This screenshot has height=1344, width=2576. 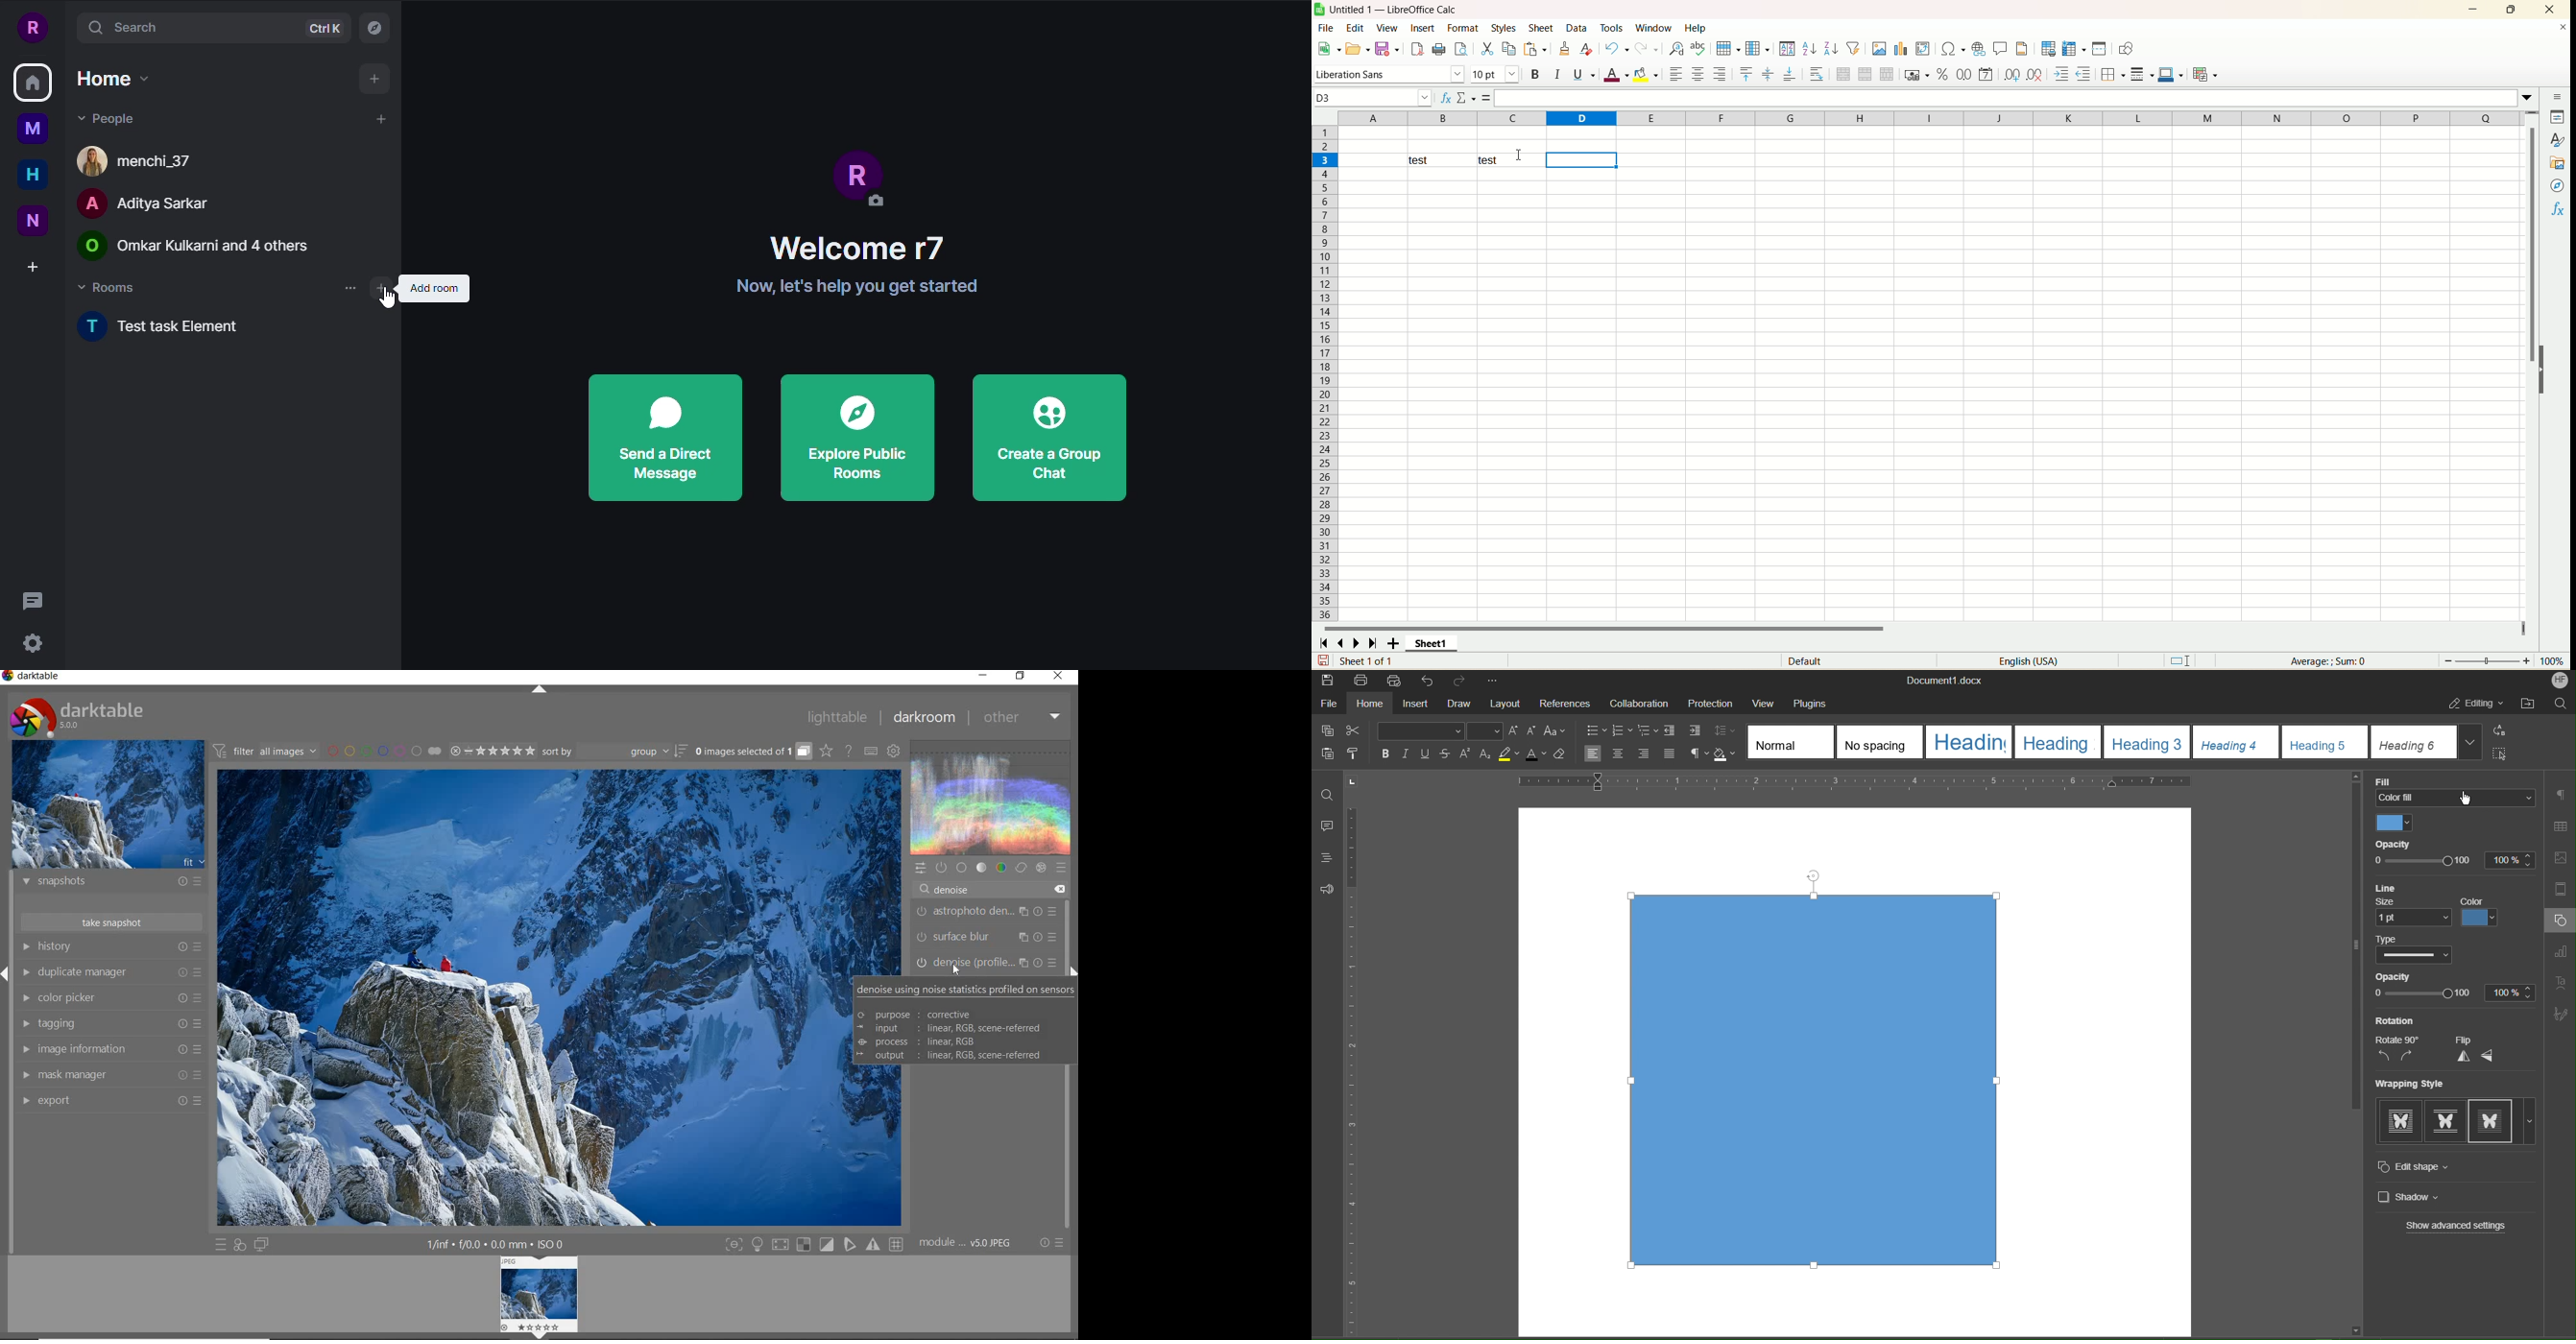 What do you see at coordinates (1816, 703) in the screenshot?
I see `Plugins` at bounding box center [1816, 703].